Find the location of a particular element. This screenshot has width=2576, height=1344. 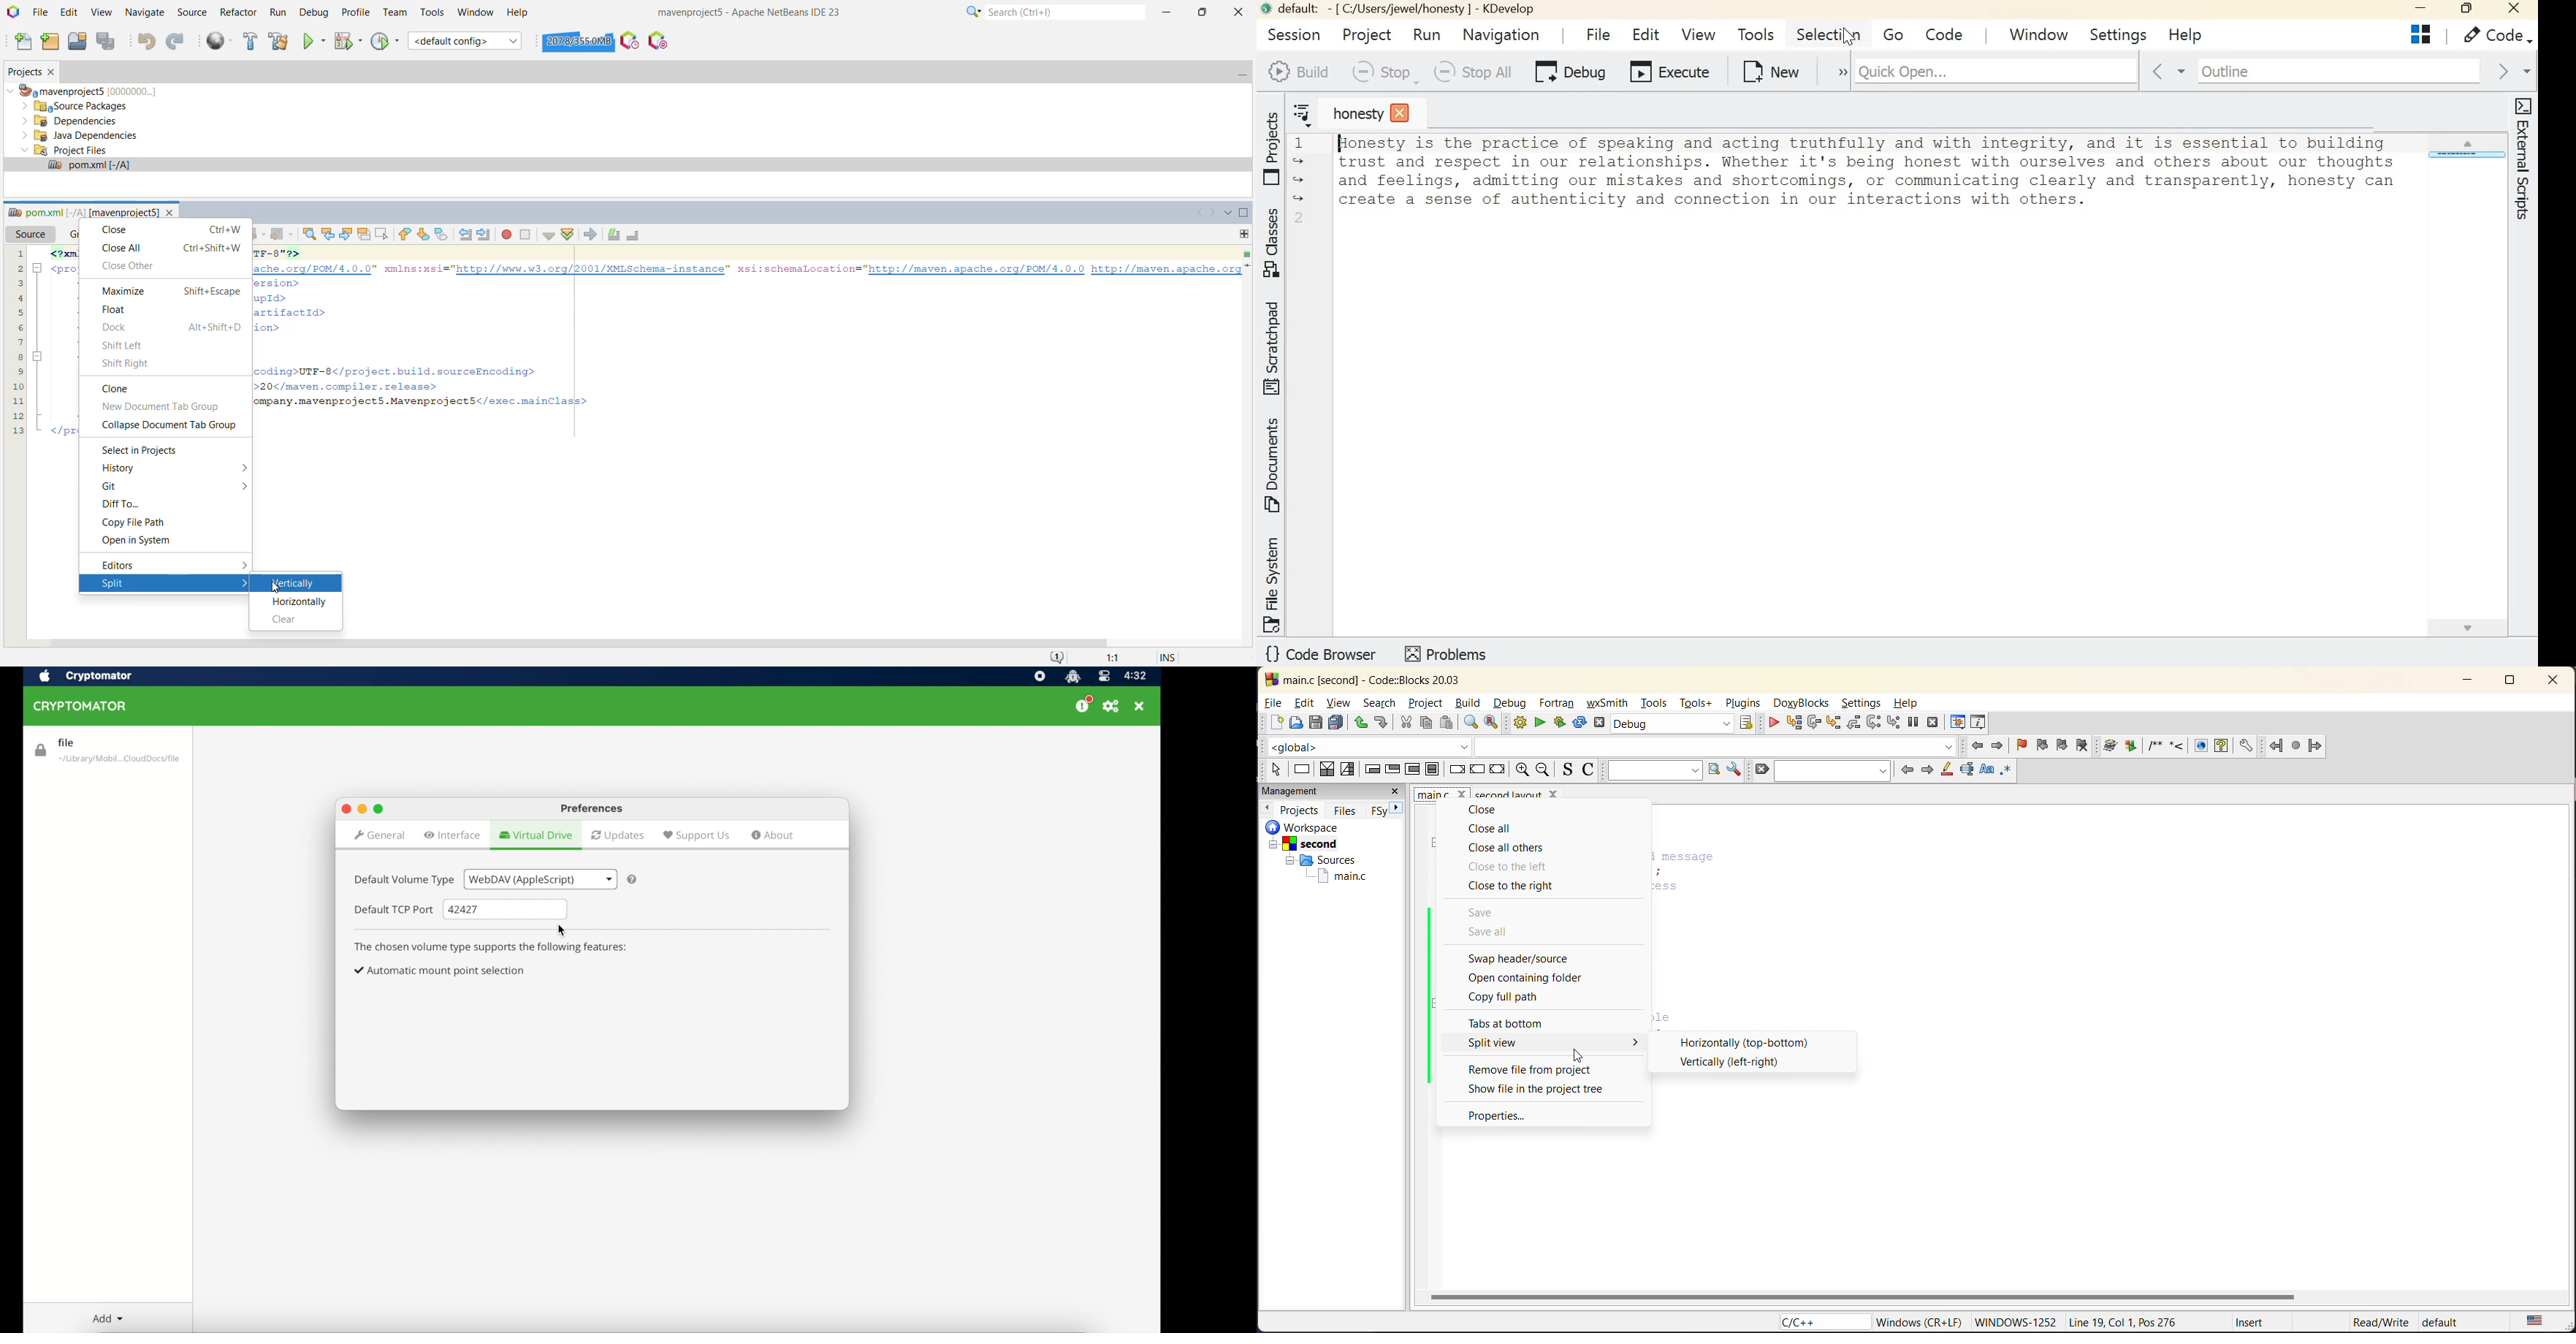

Previous Bookmark is located at coordinates (404, 234).